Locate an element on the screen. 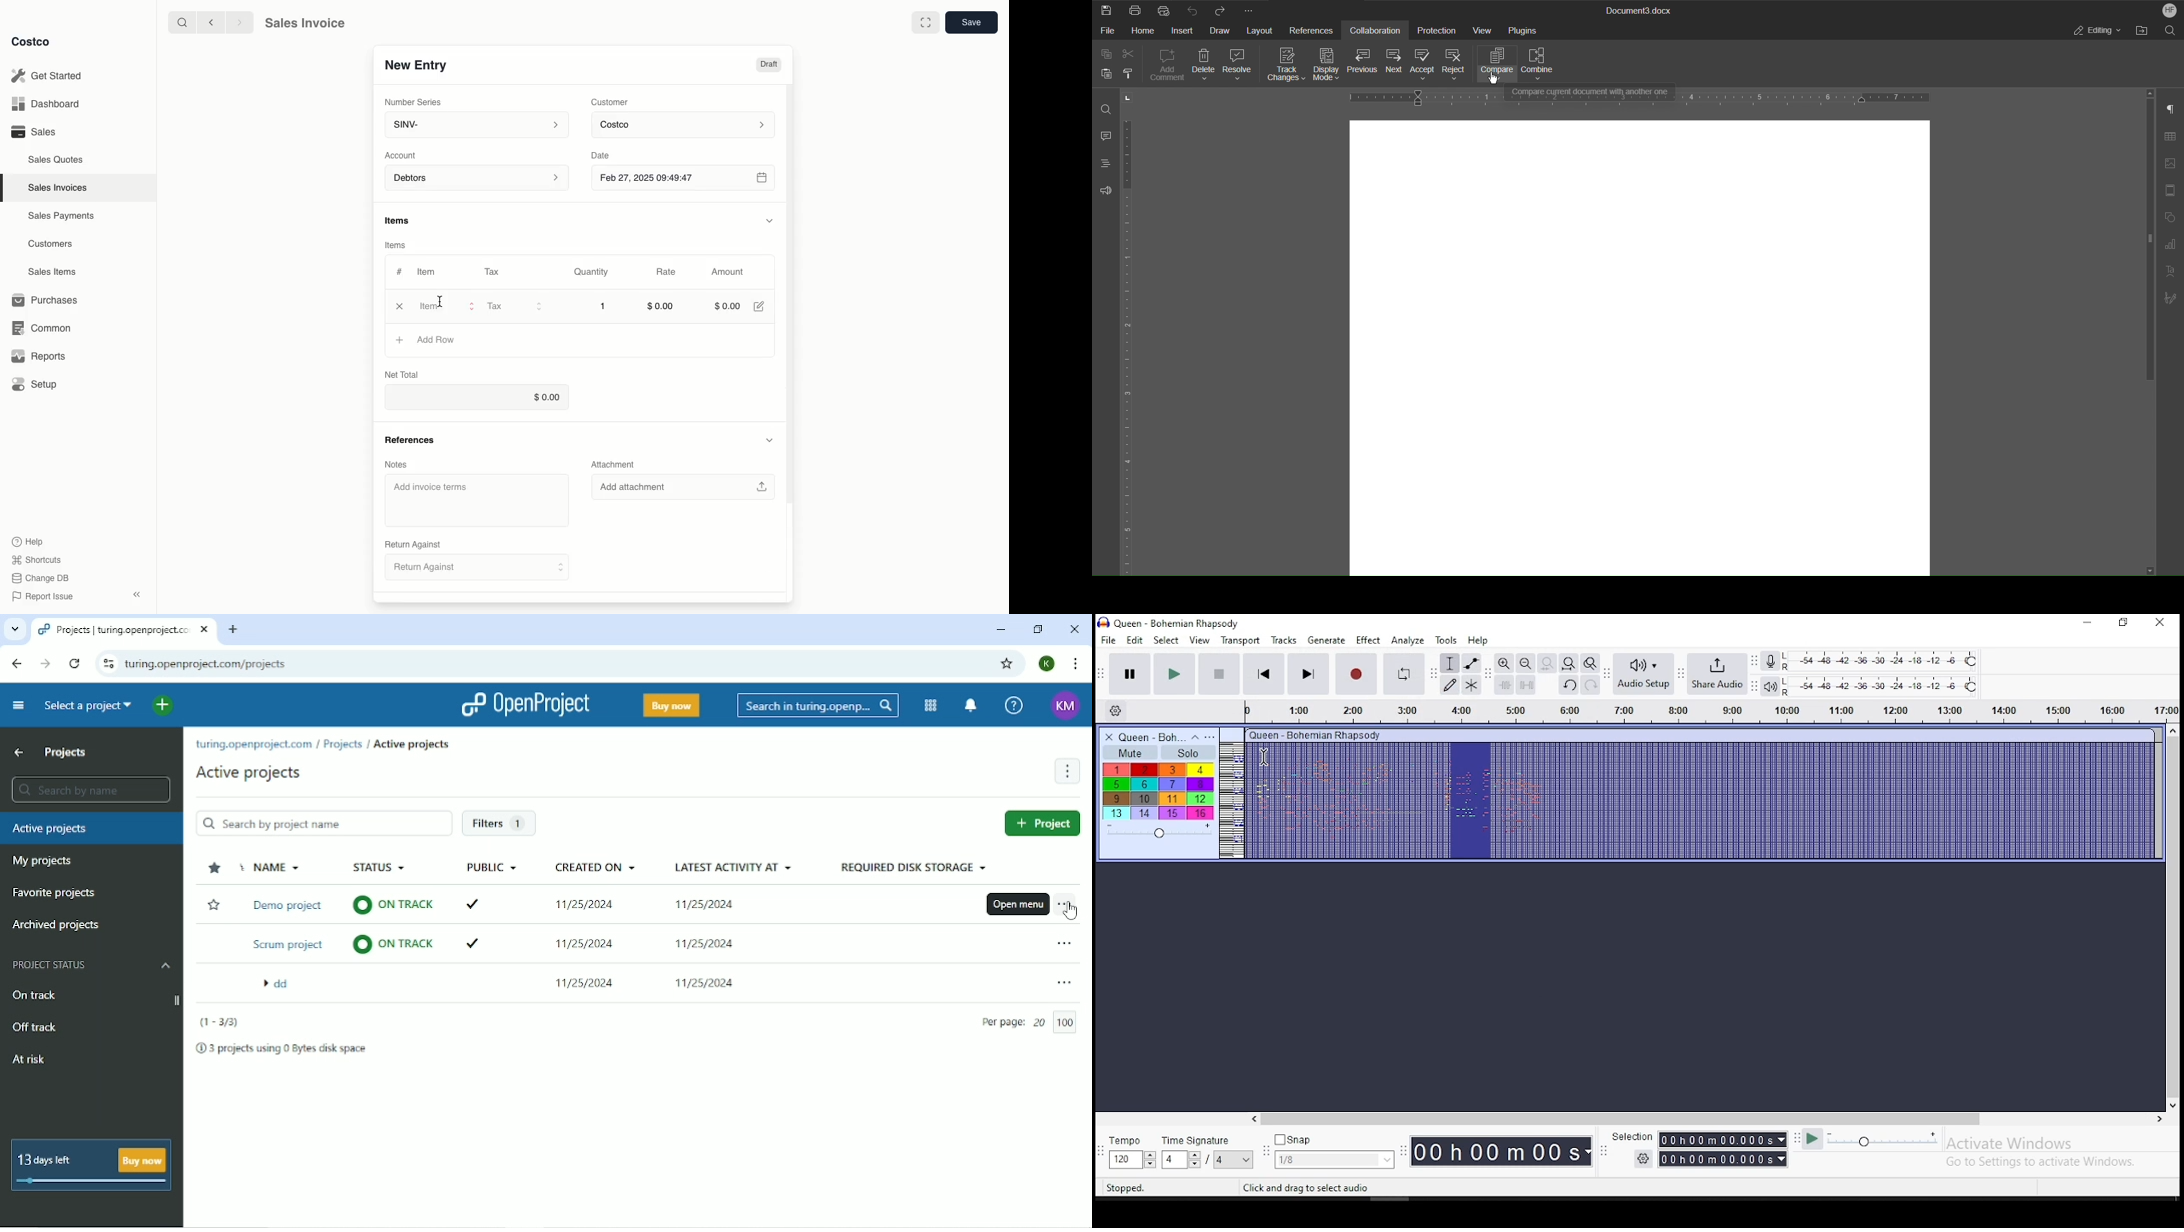 The height and width of the screenshot is (1232, 2184). ‘Add invoice terms is located at coordinates (477, 500).